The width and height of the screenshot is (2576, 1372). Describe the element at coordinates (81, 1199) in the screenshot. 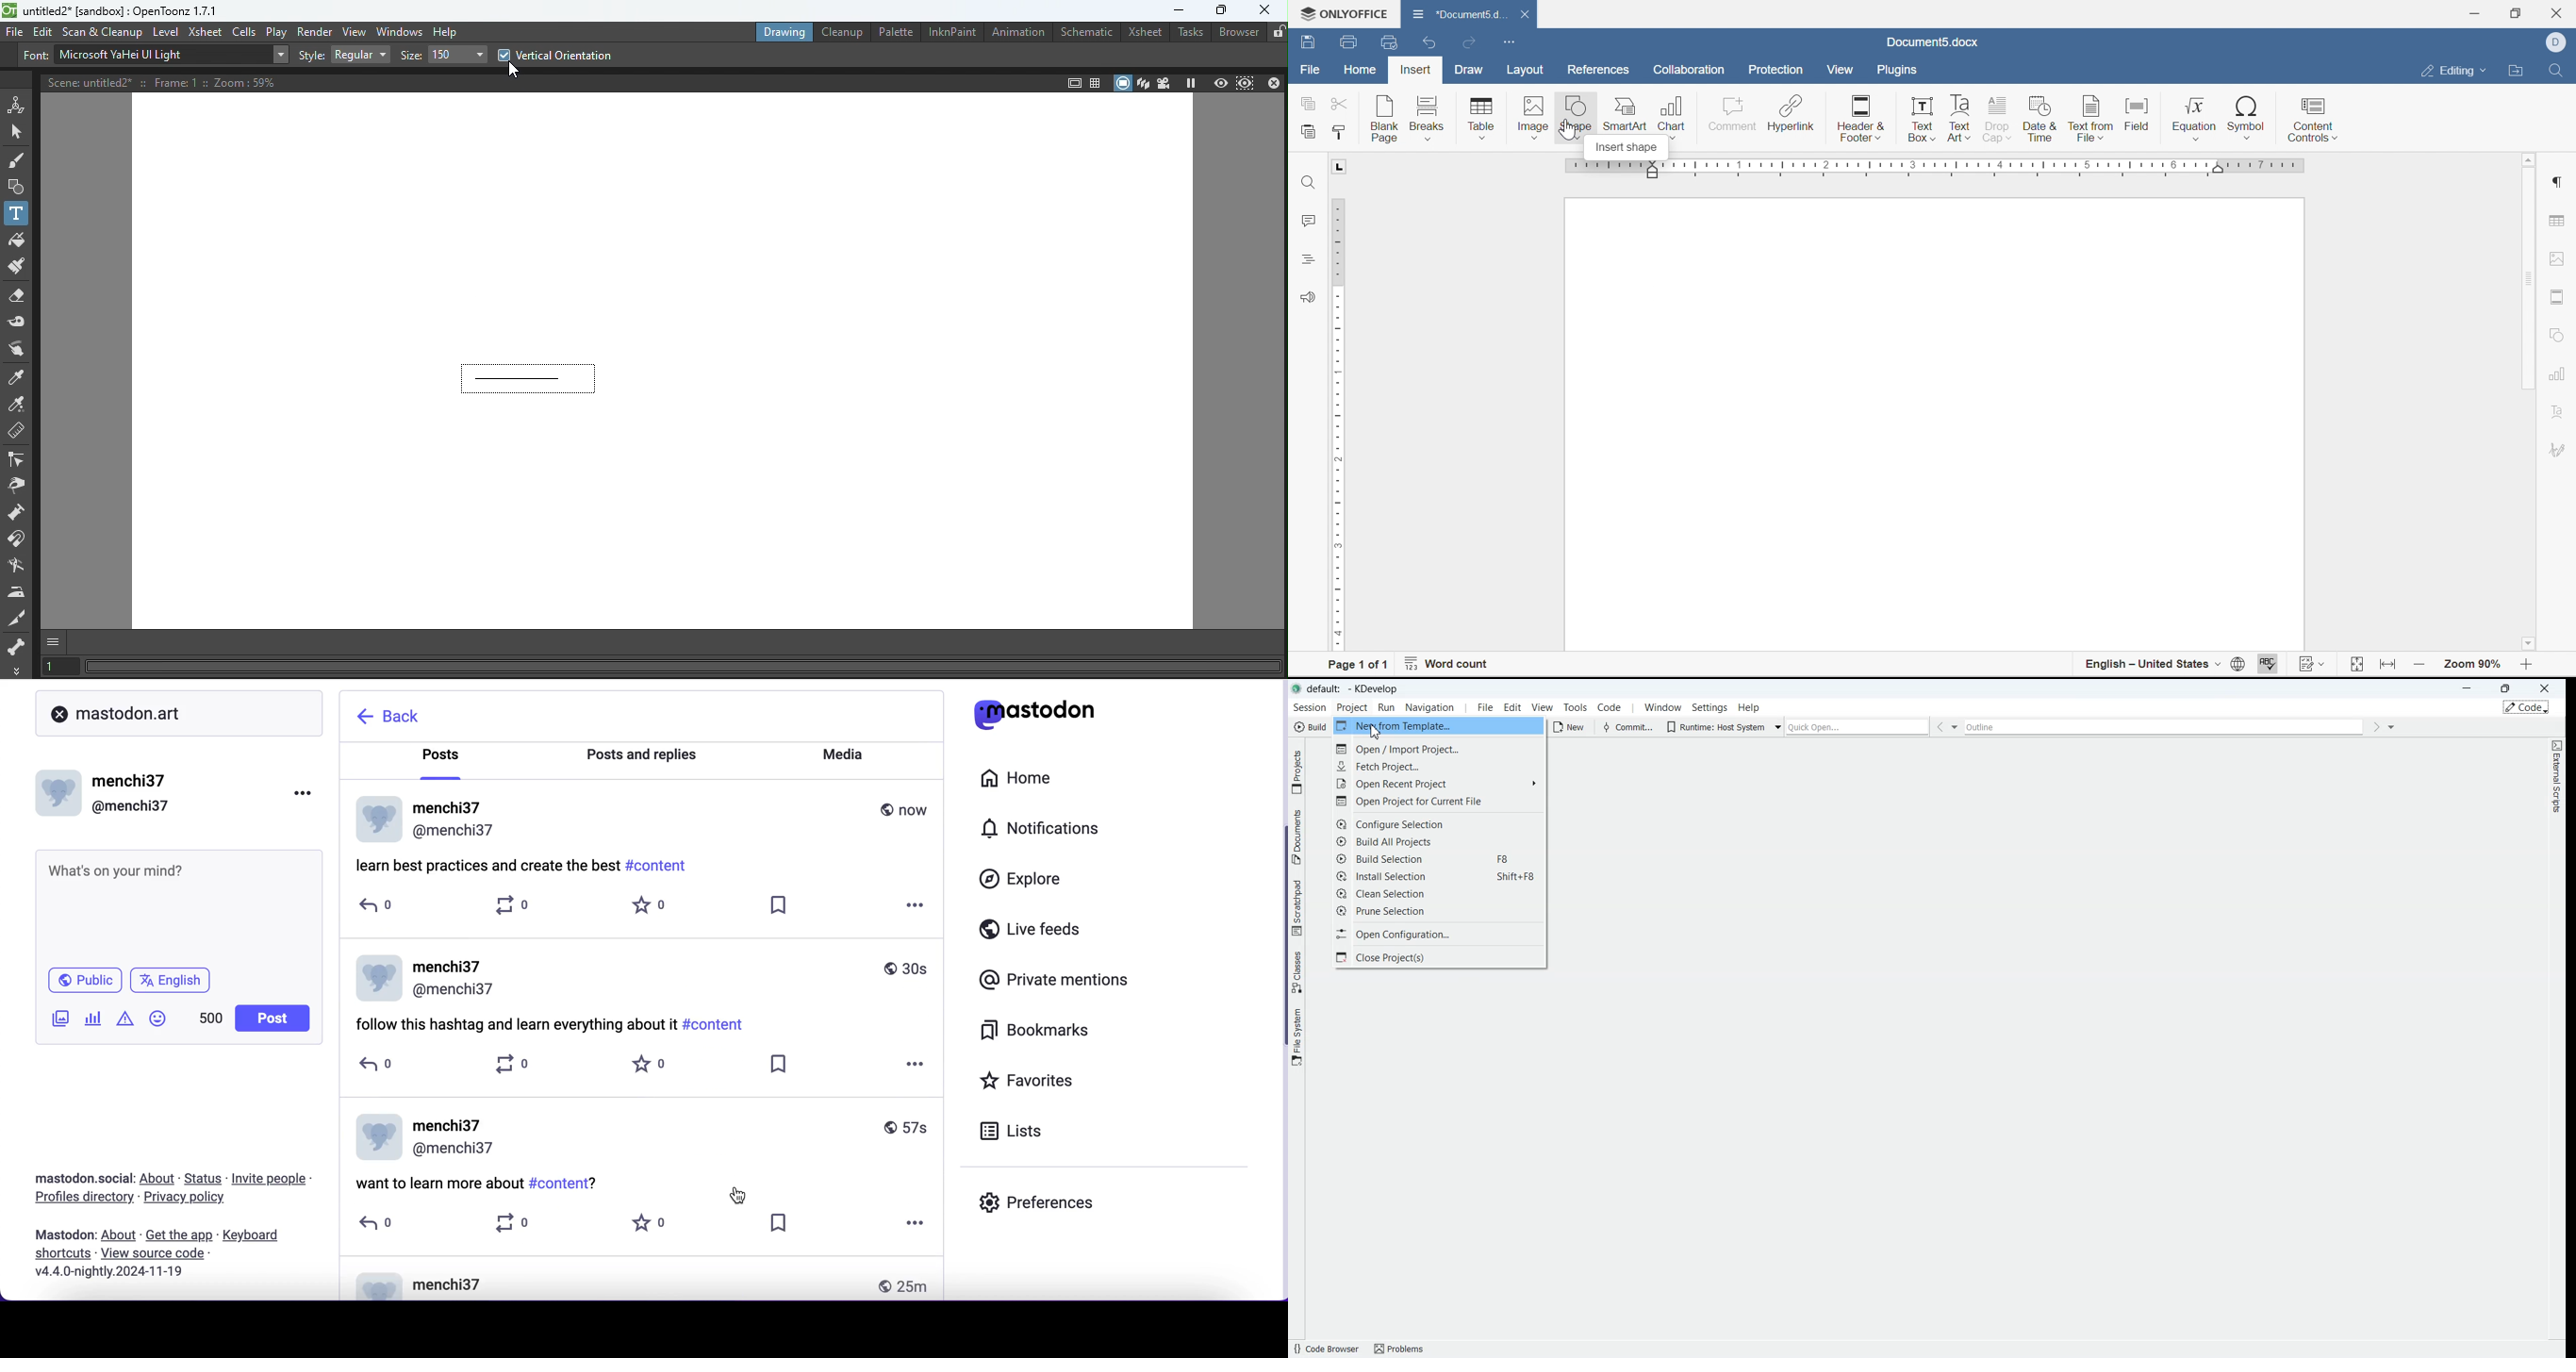

I see `profiles directory` at that location.